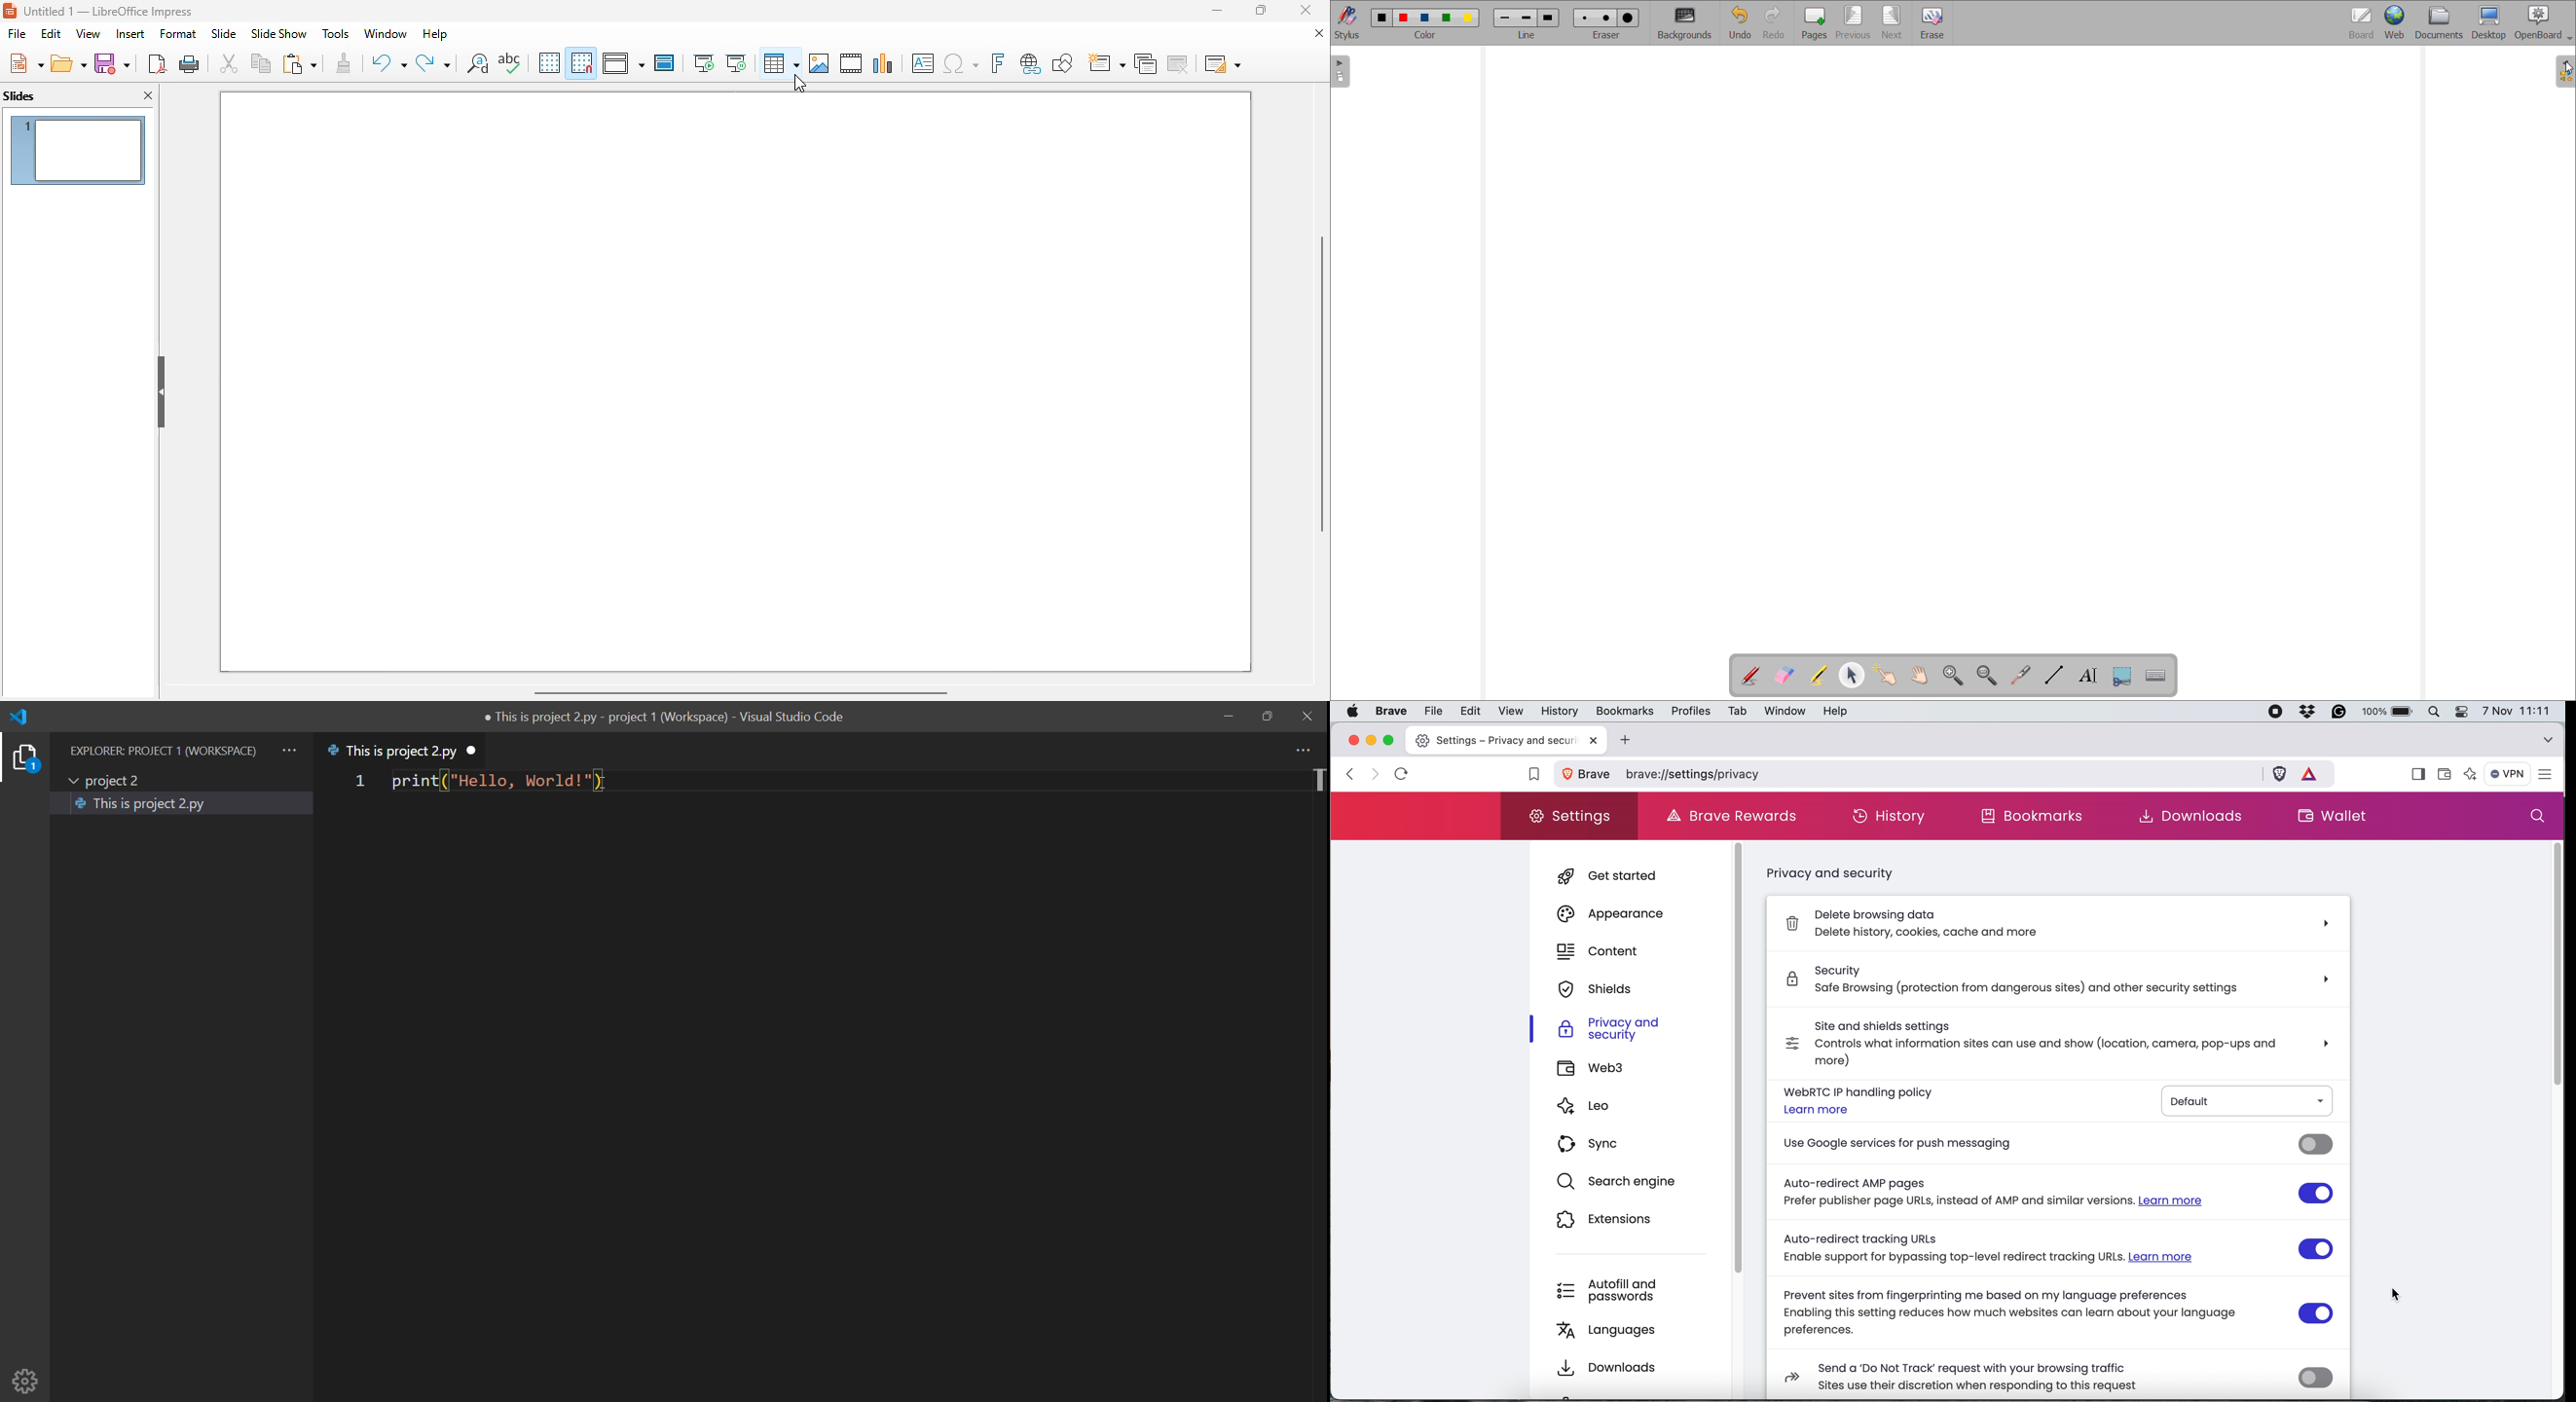 The image size is (2576, 1428). What do you see at coordinates (2020, 675) in the screenshot?
I see `virtual laser pointer` at bounding box center [2020, 675].